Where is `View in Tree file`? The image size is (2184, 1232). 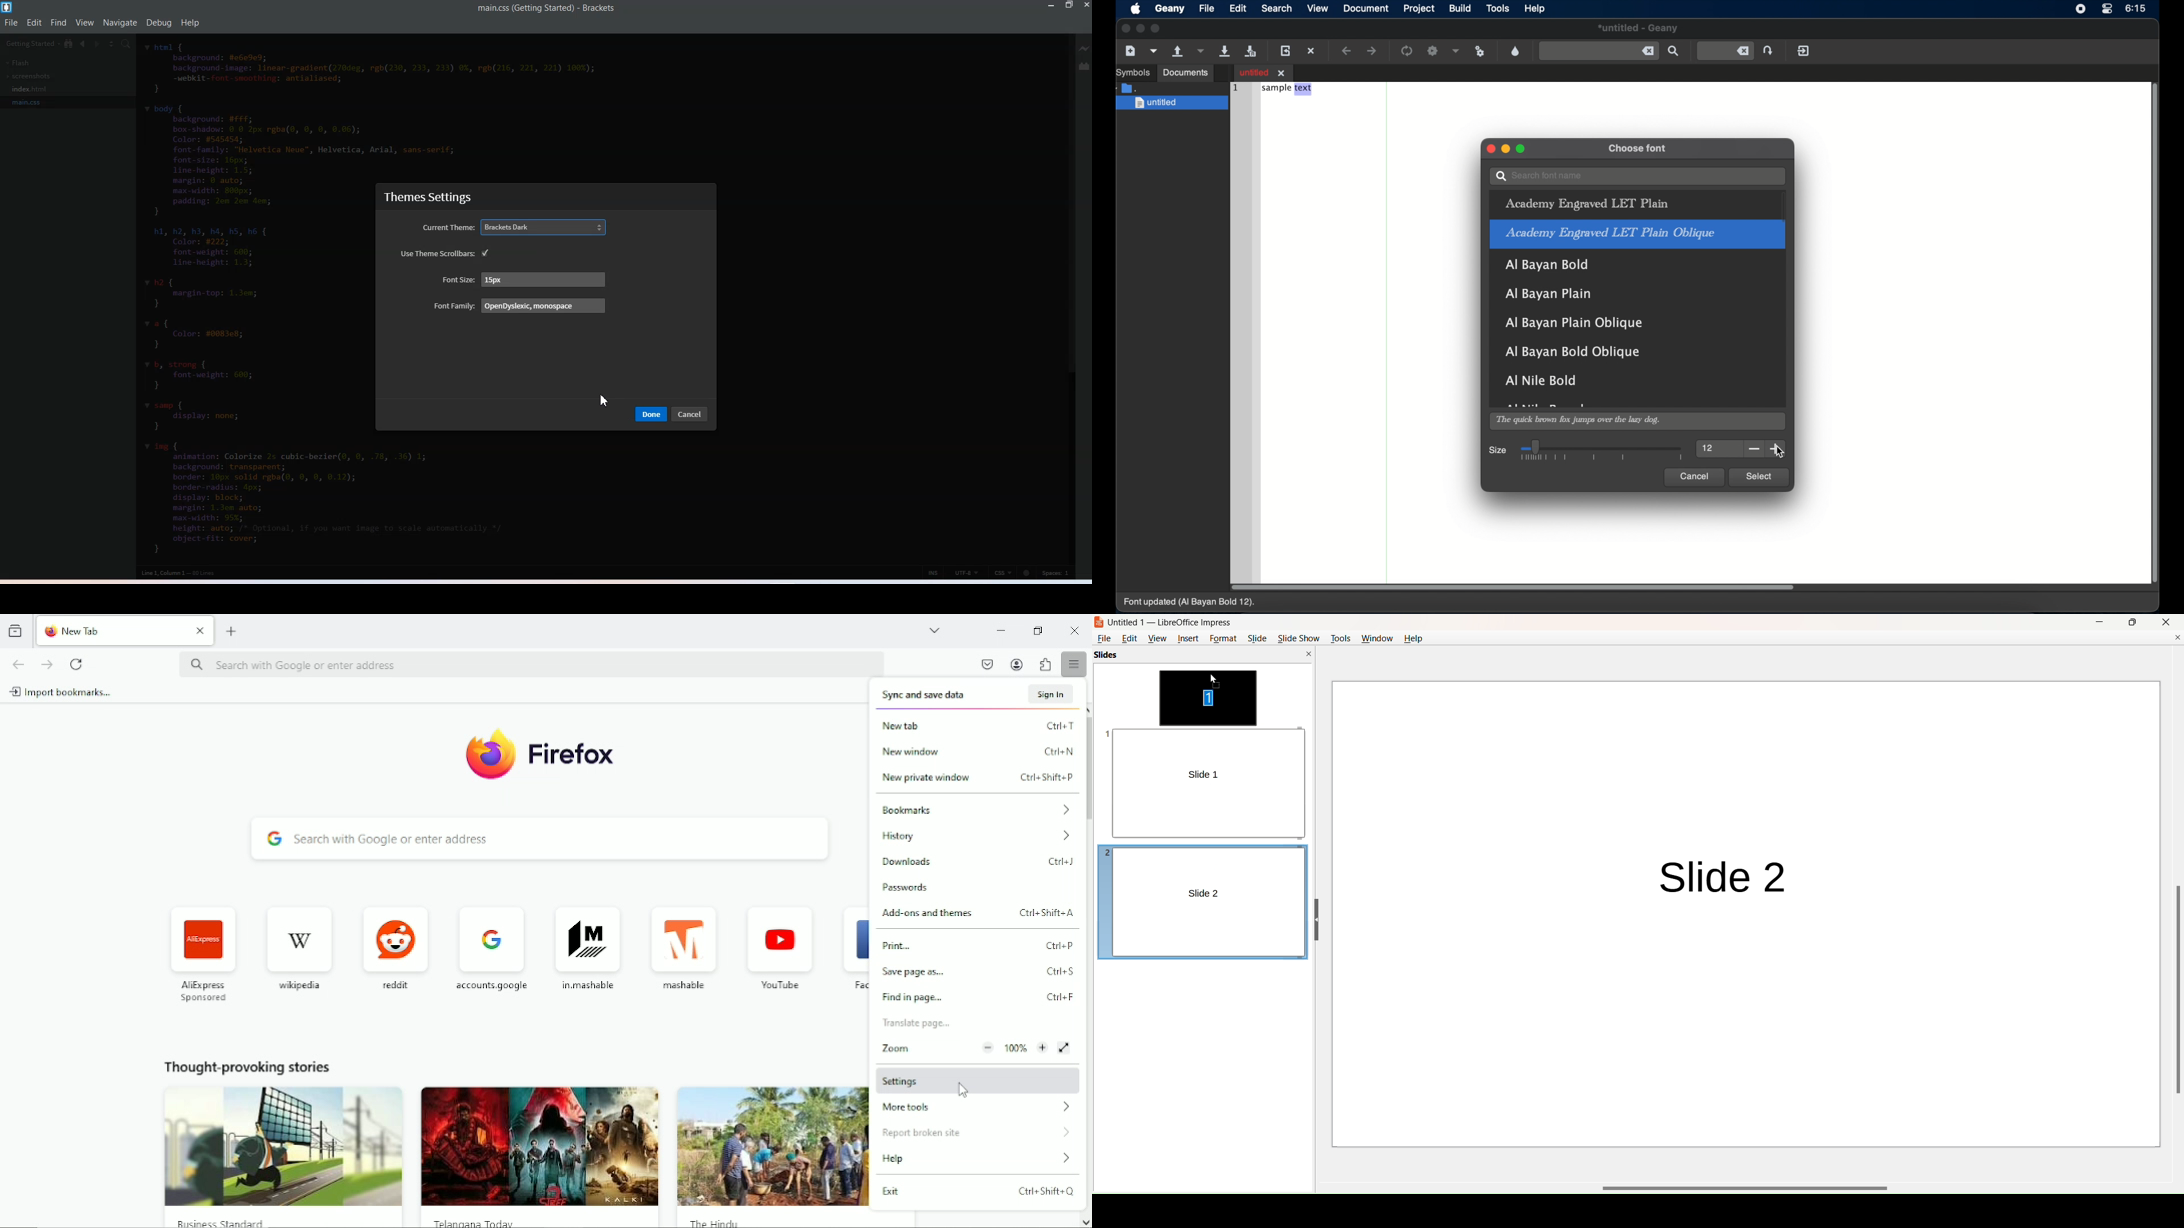
View in Tree file is located at coordinates (69, 44).